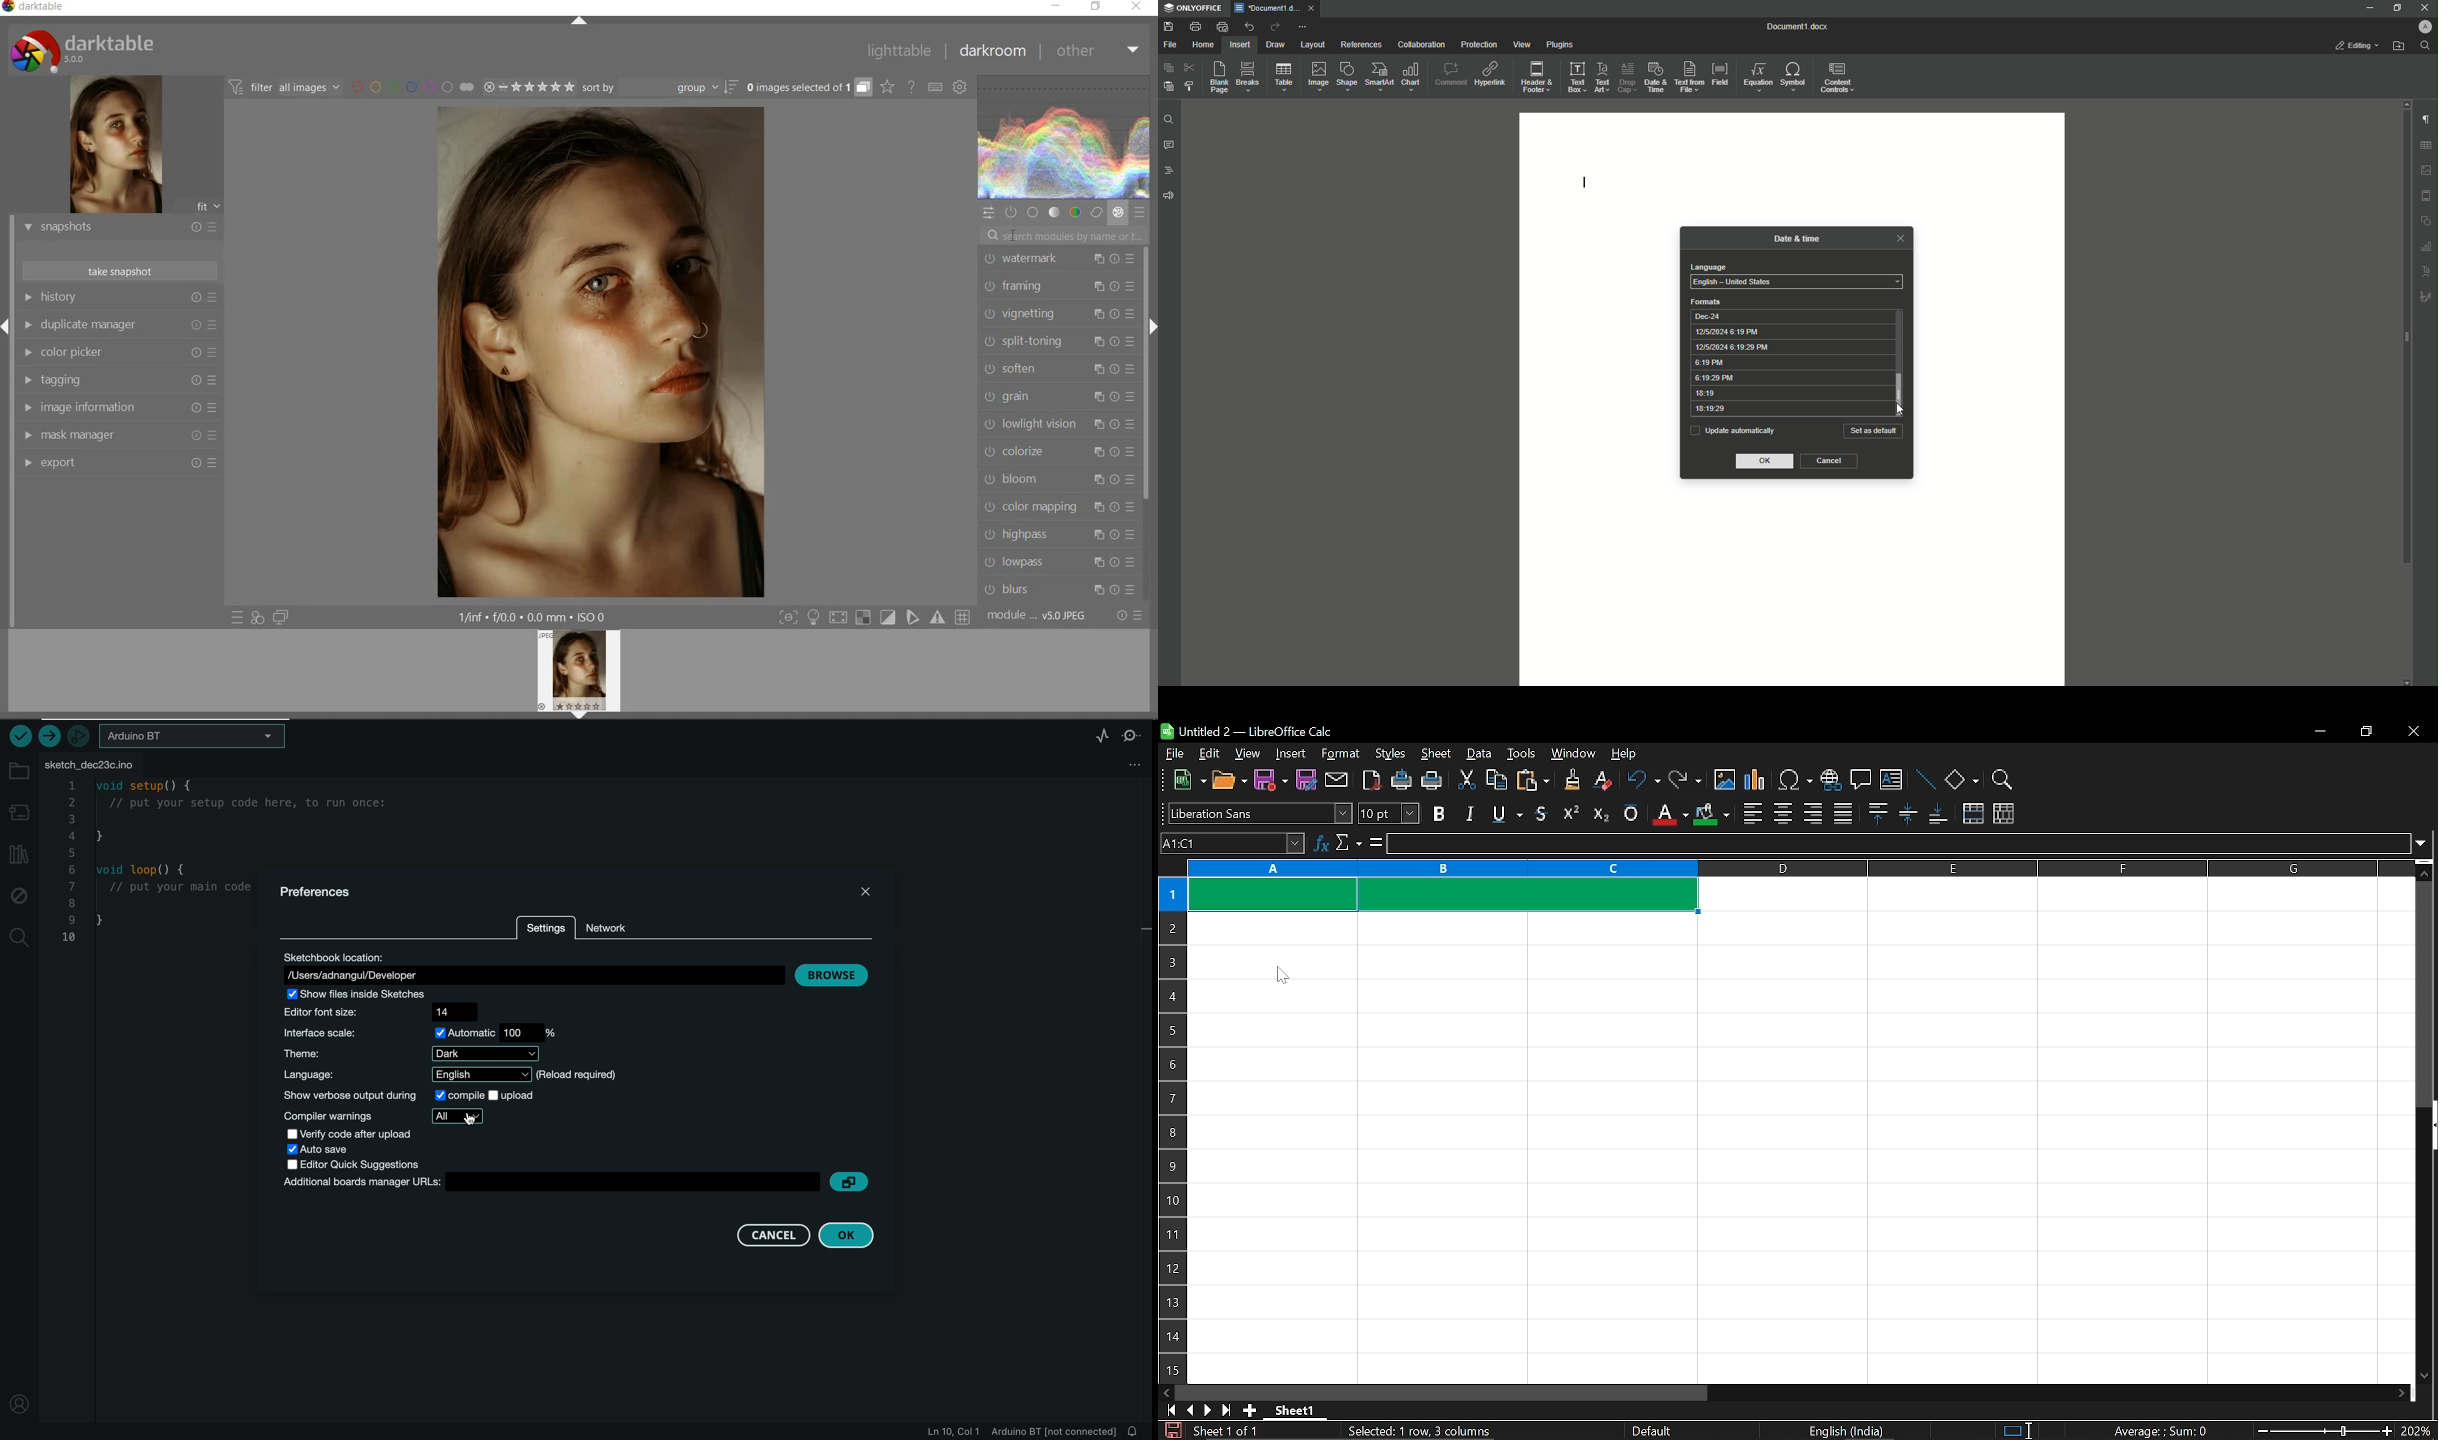  Describe the element at coordinates (278, 616) in the screenshot. I see `display a second darkroom image below` at that location.